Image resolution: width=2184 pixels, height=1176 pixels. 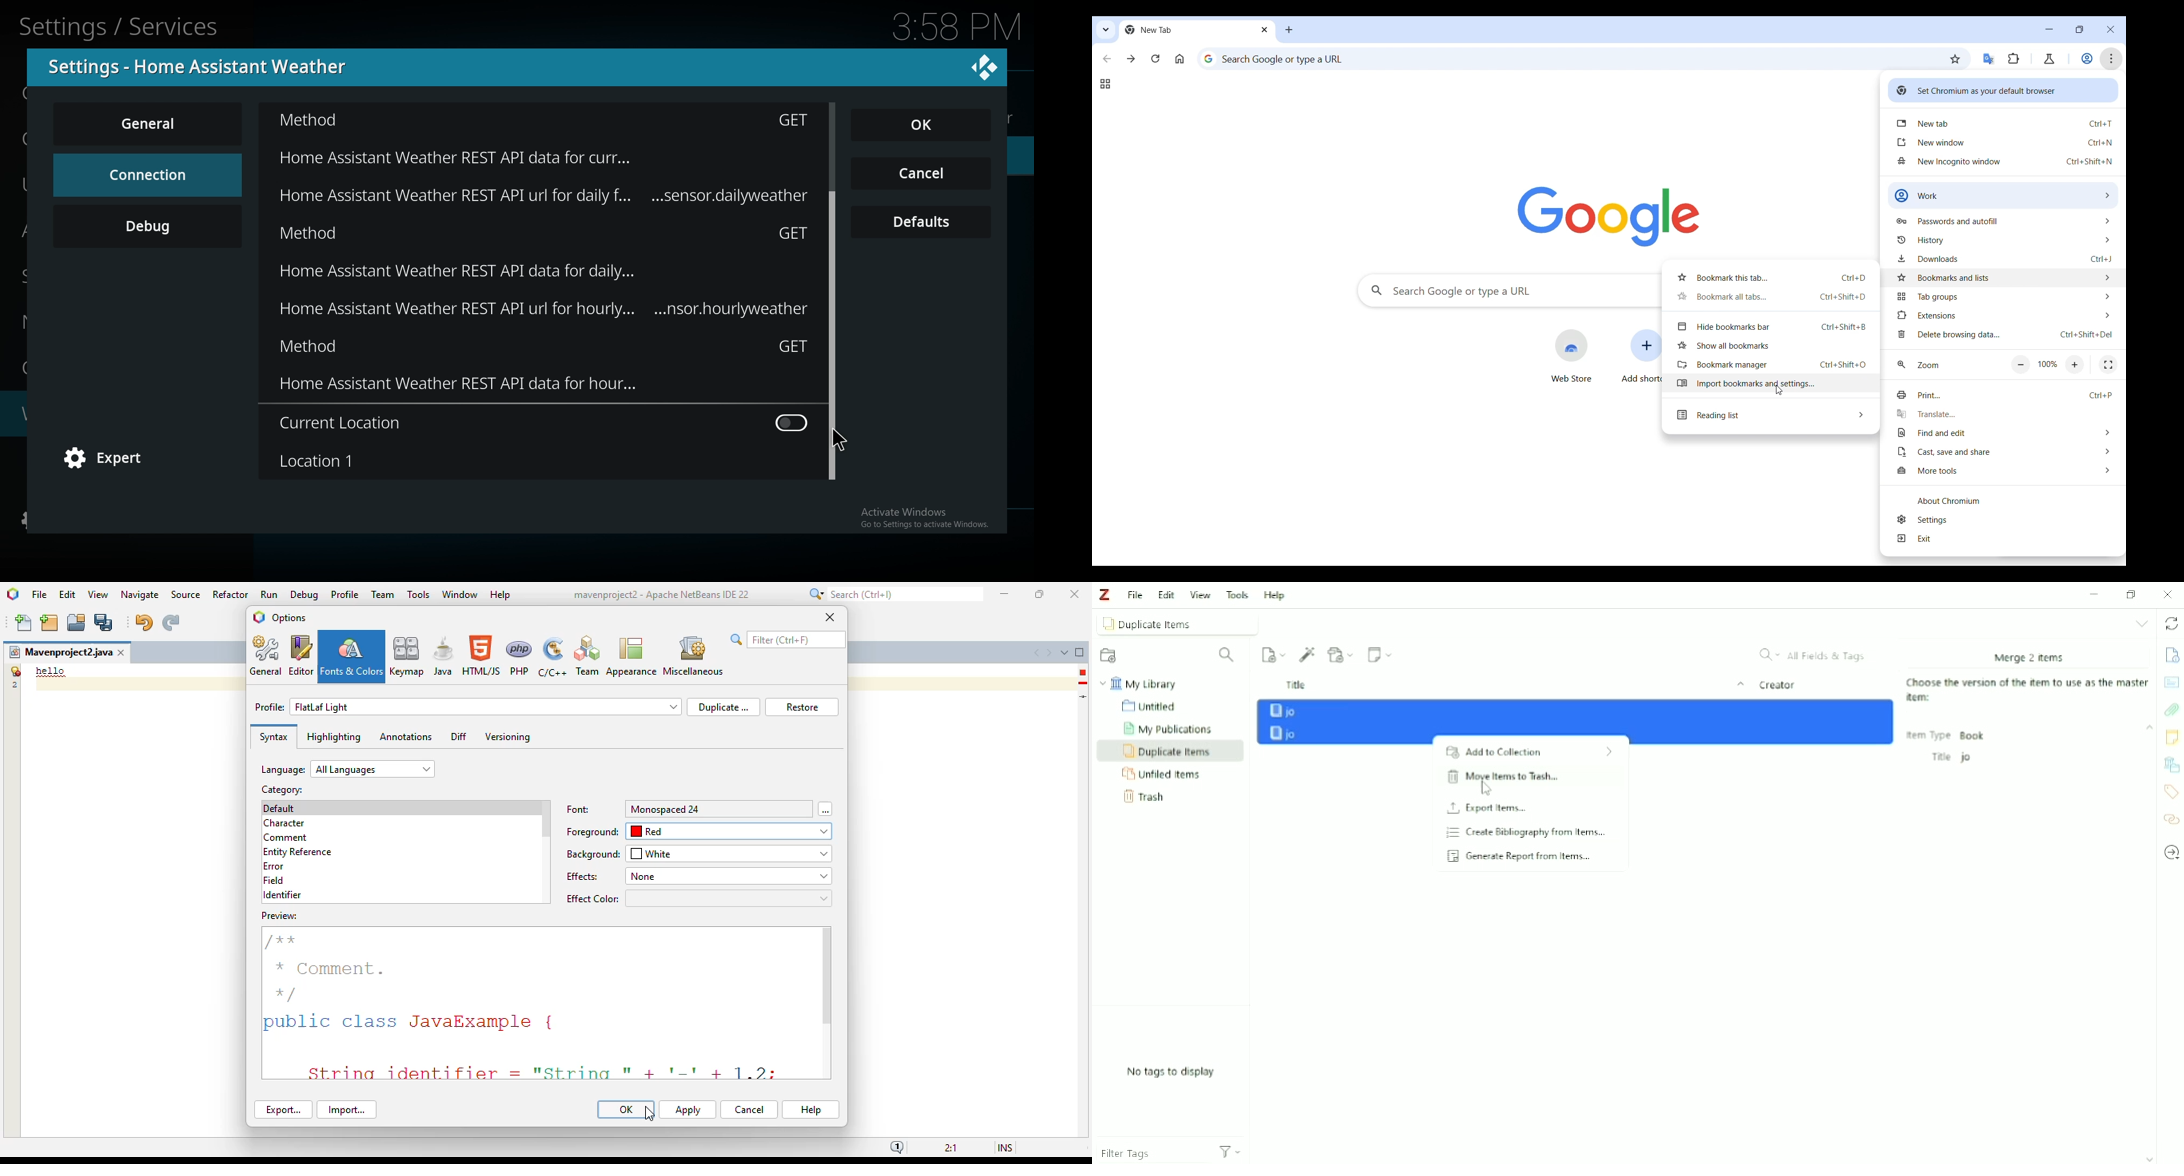 What do you see at coordinates (698, 899) in the screenshot?
I see `effect color: ` at bounding box center [698, 899].